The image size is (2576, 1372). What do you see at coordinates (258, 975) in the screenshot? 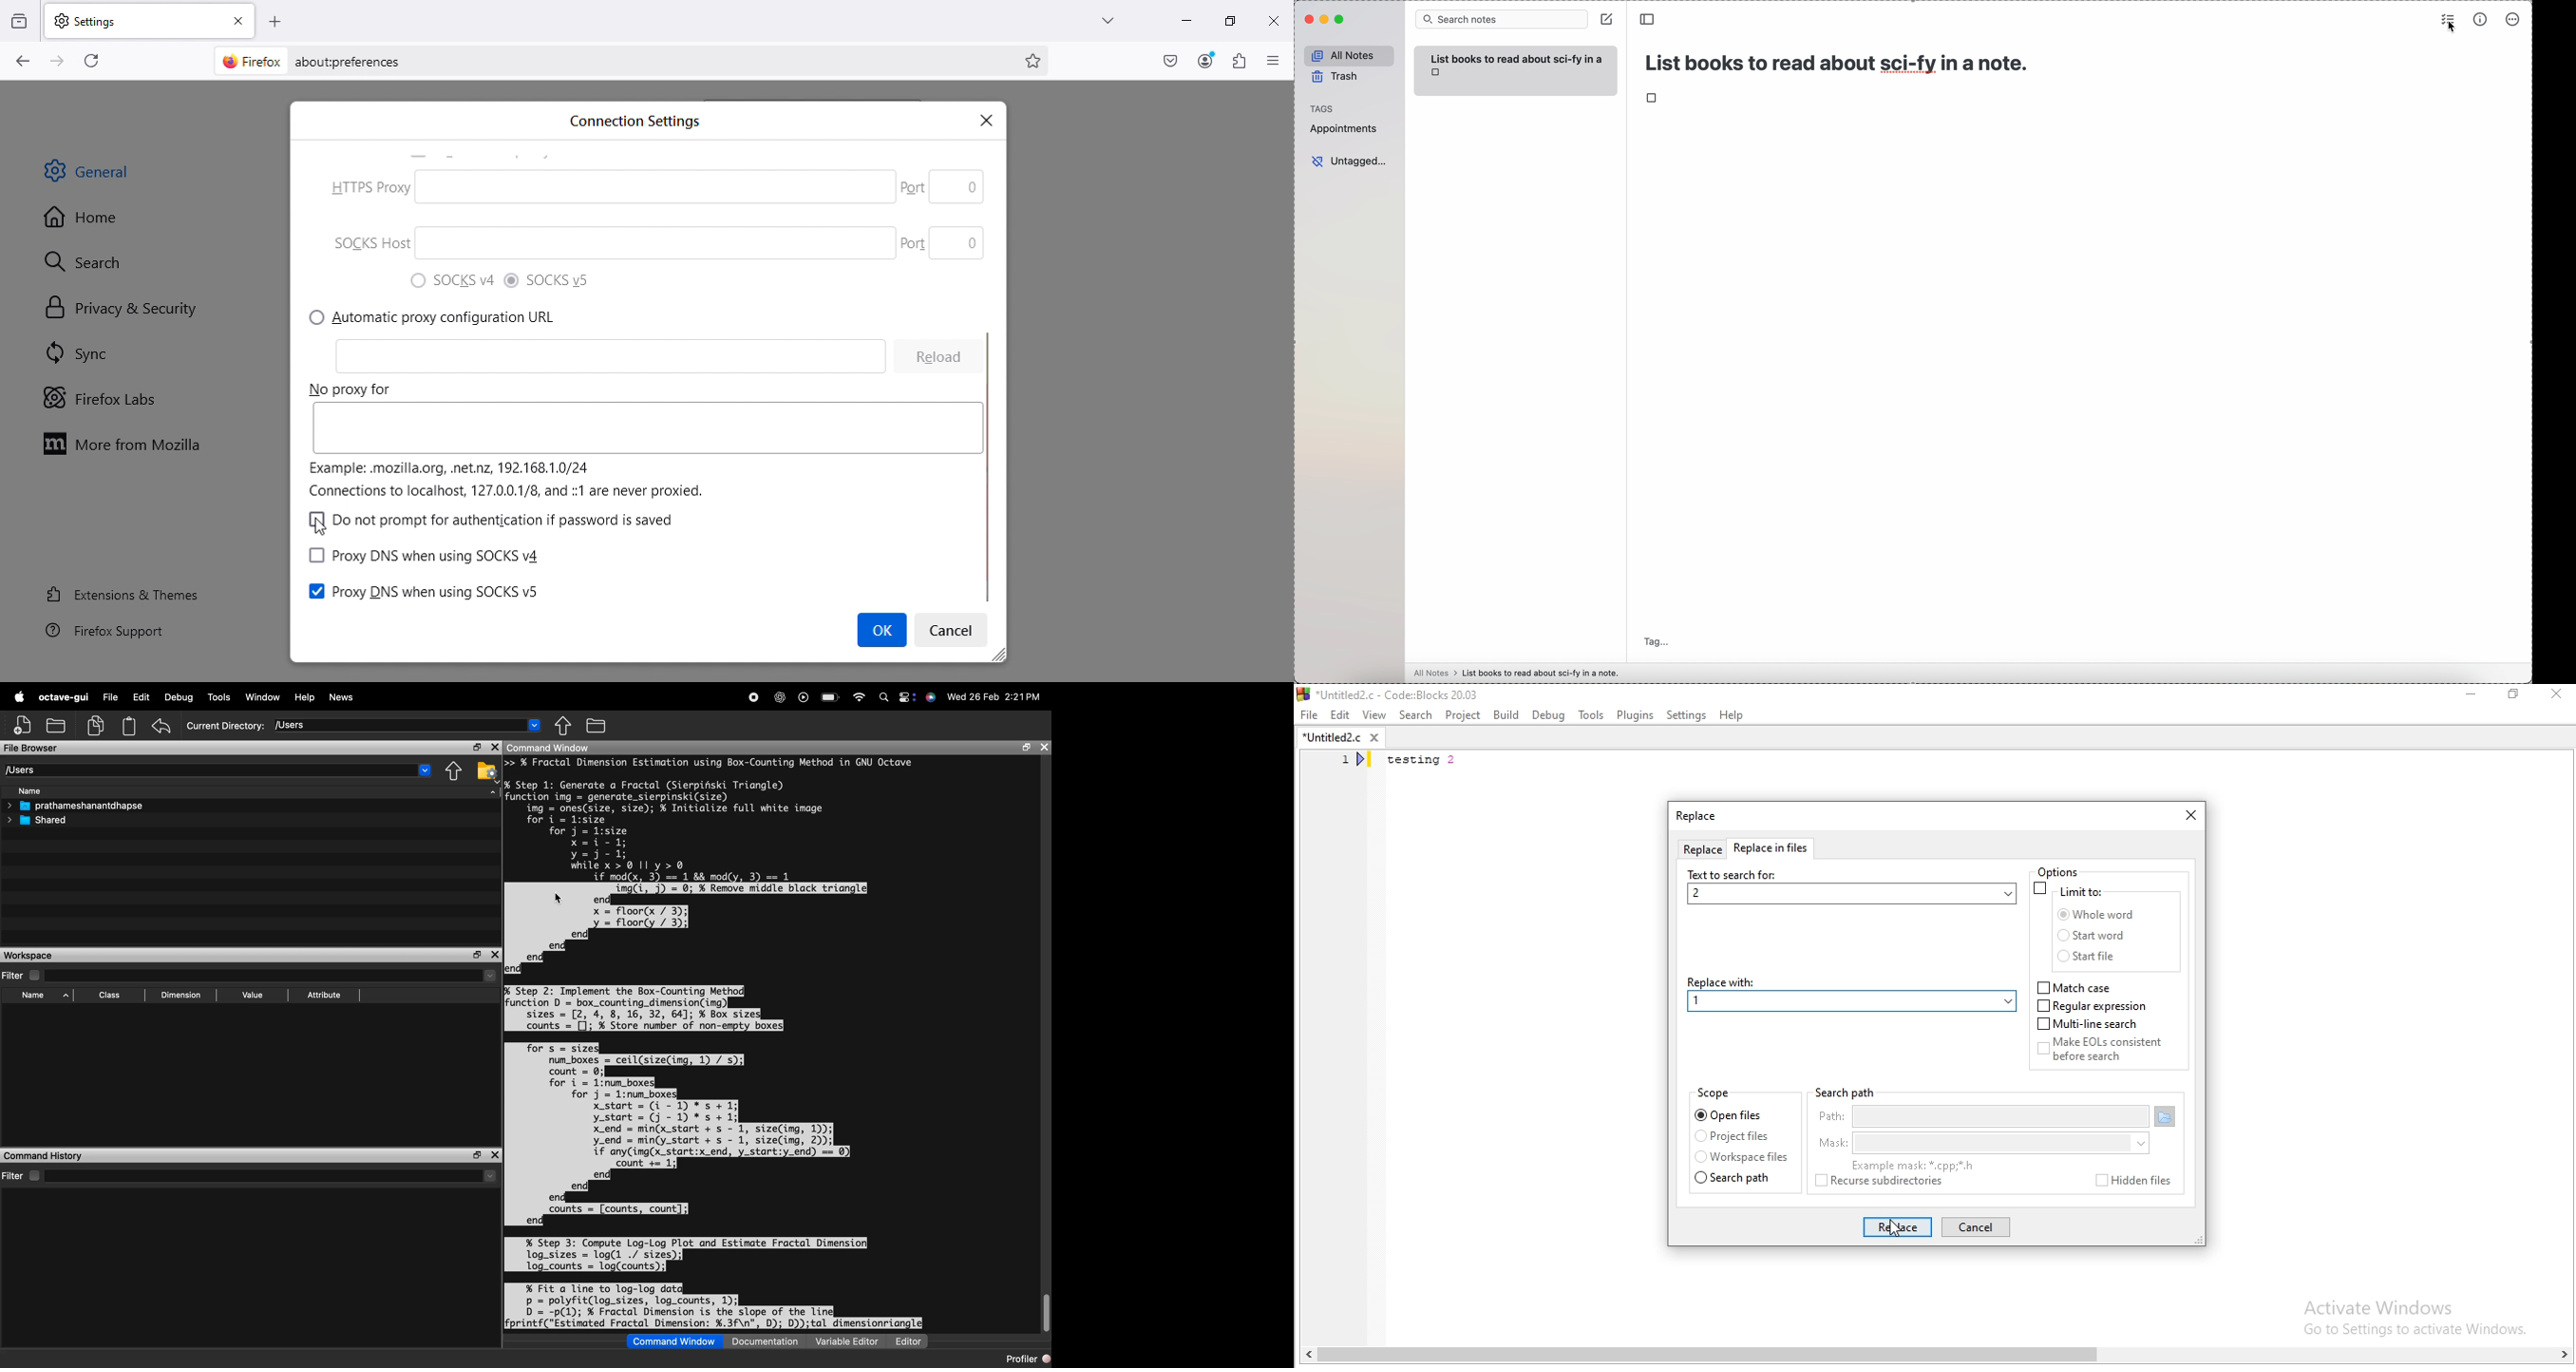
I see `filter input field` at bounding box center [258, 975].